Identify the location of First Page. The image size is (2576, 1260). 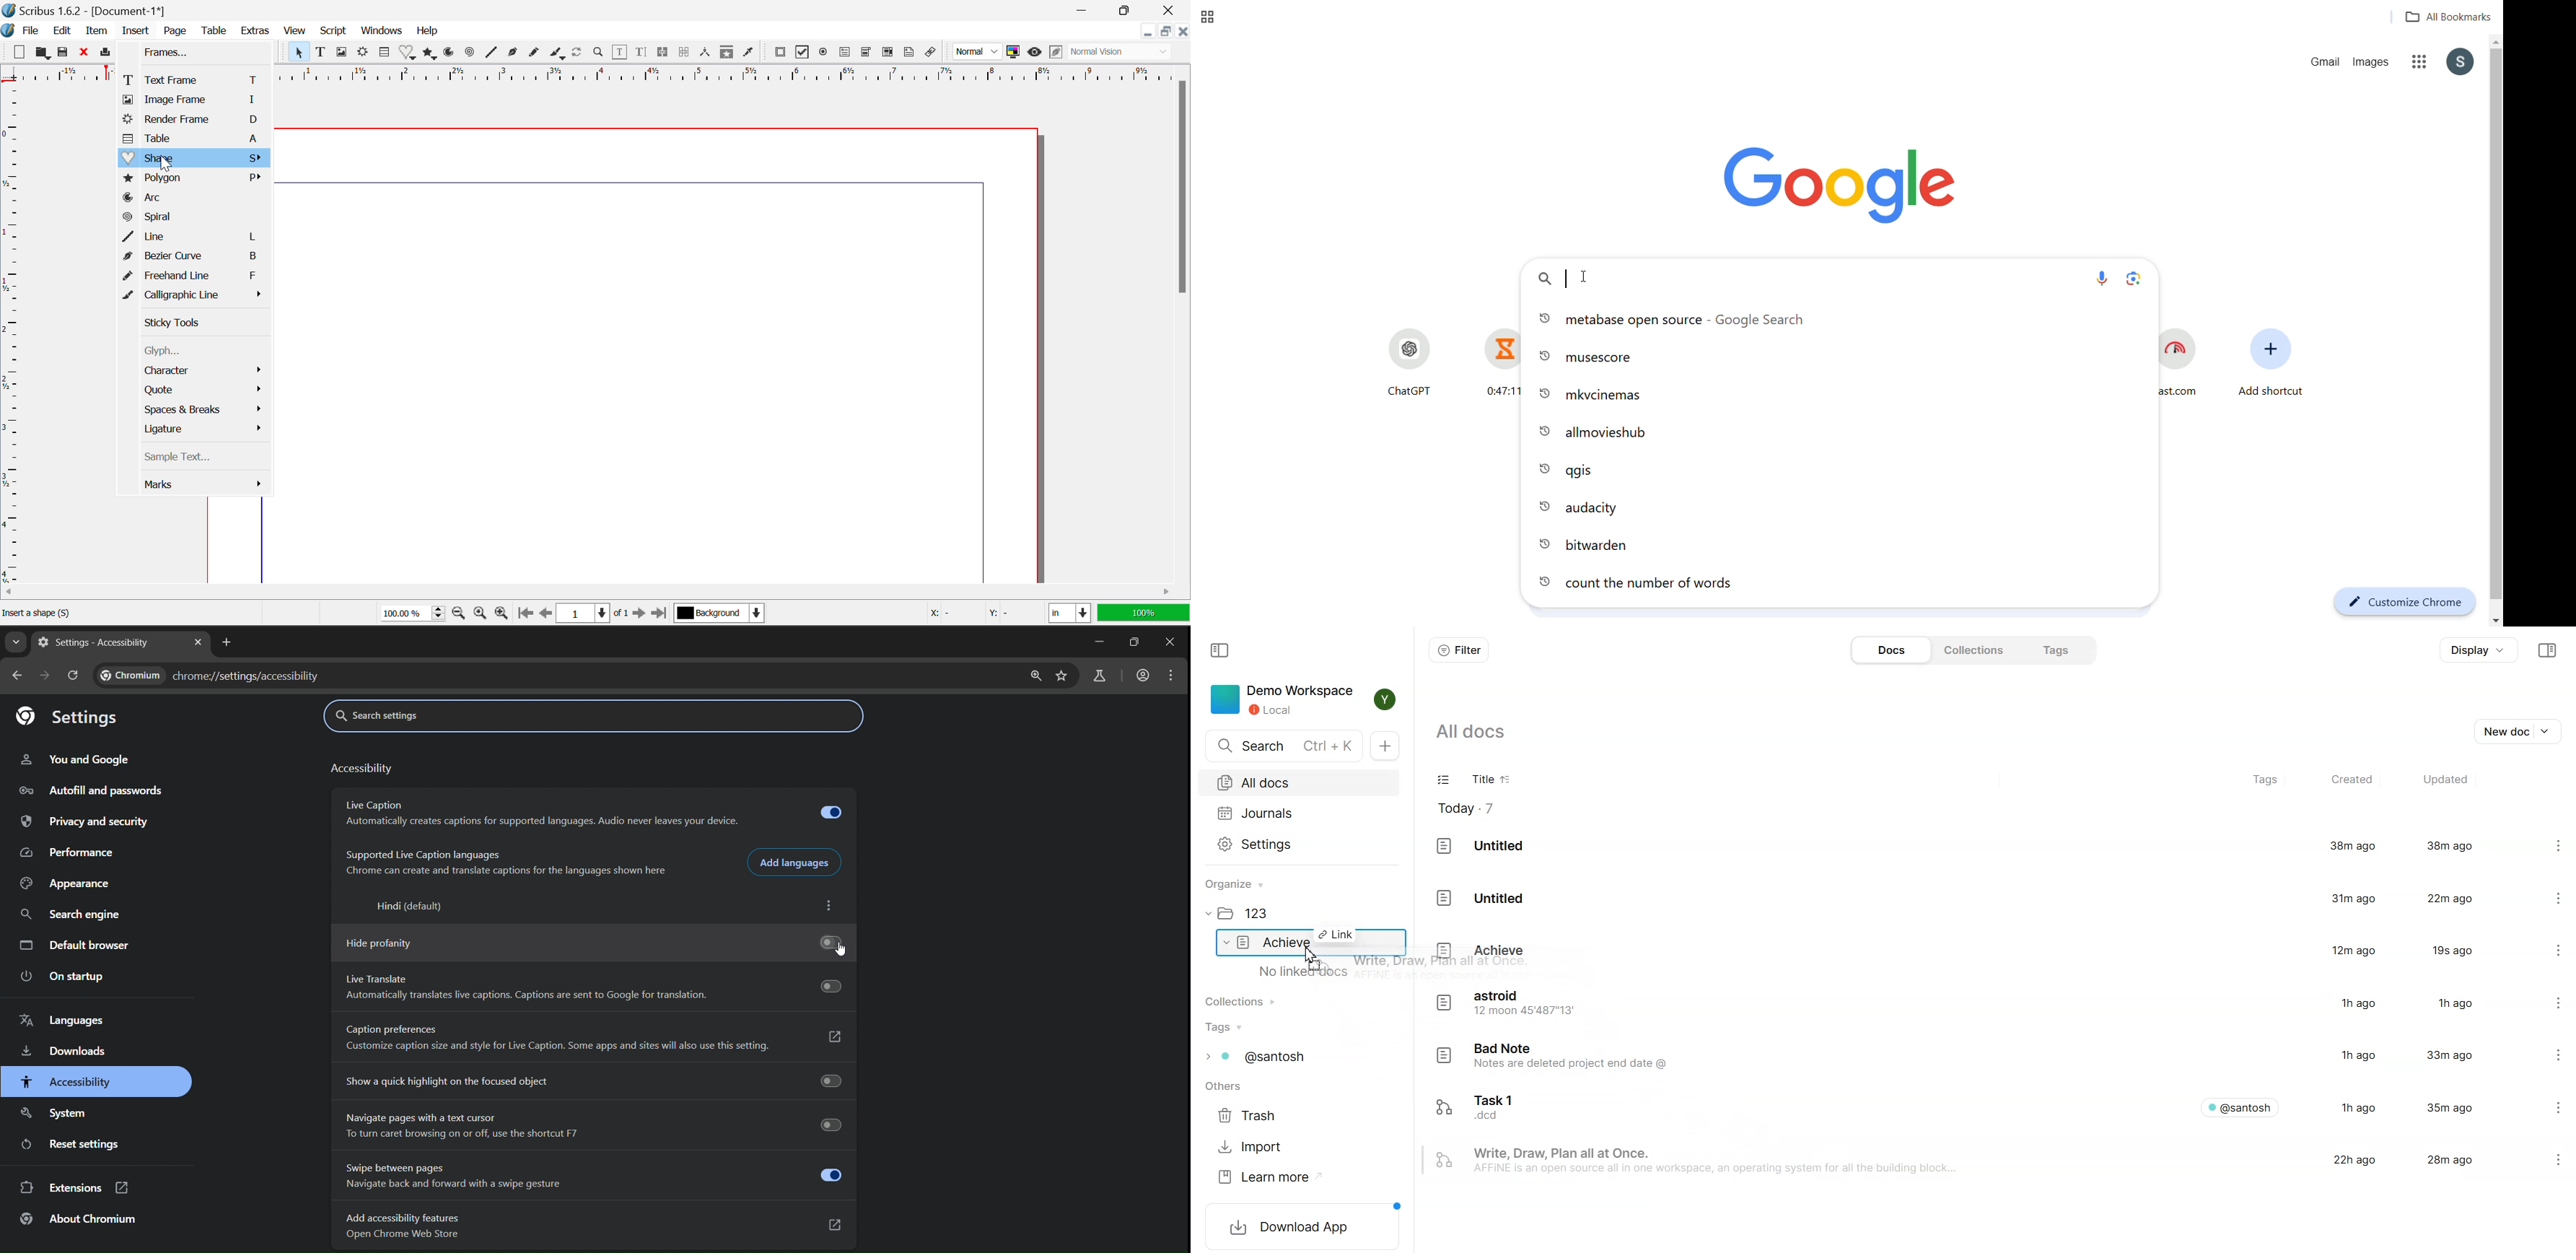
(525, 613).